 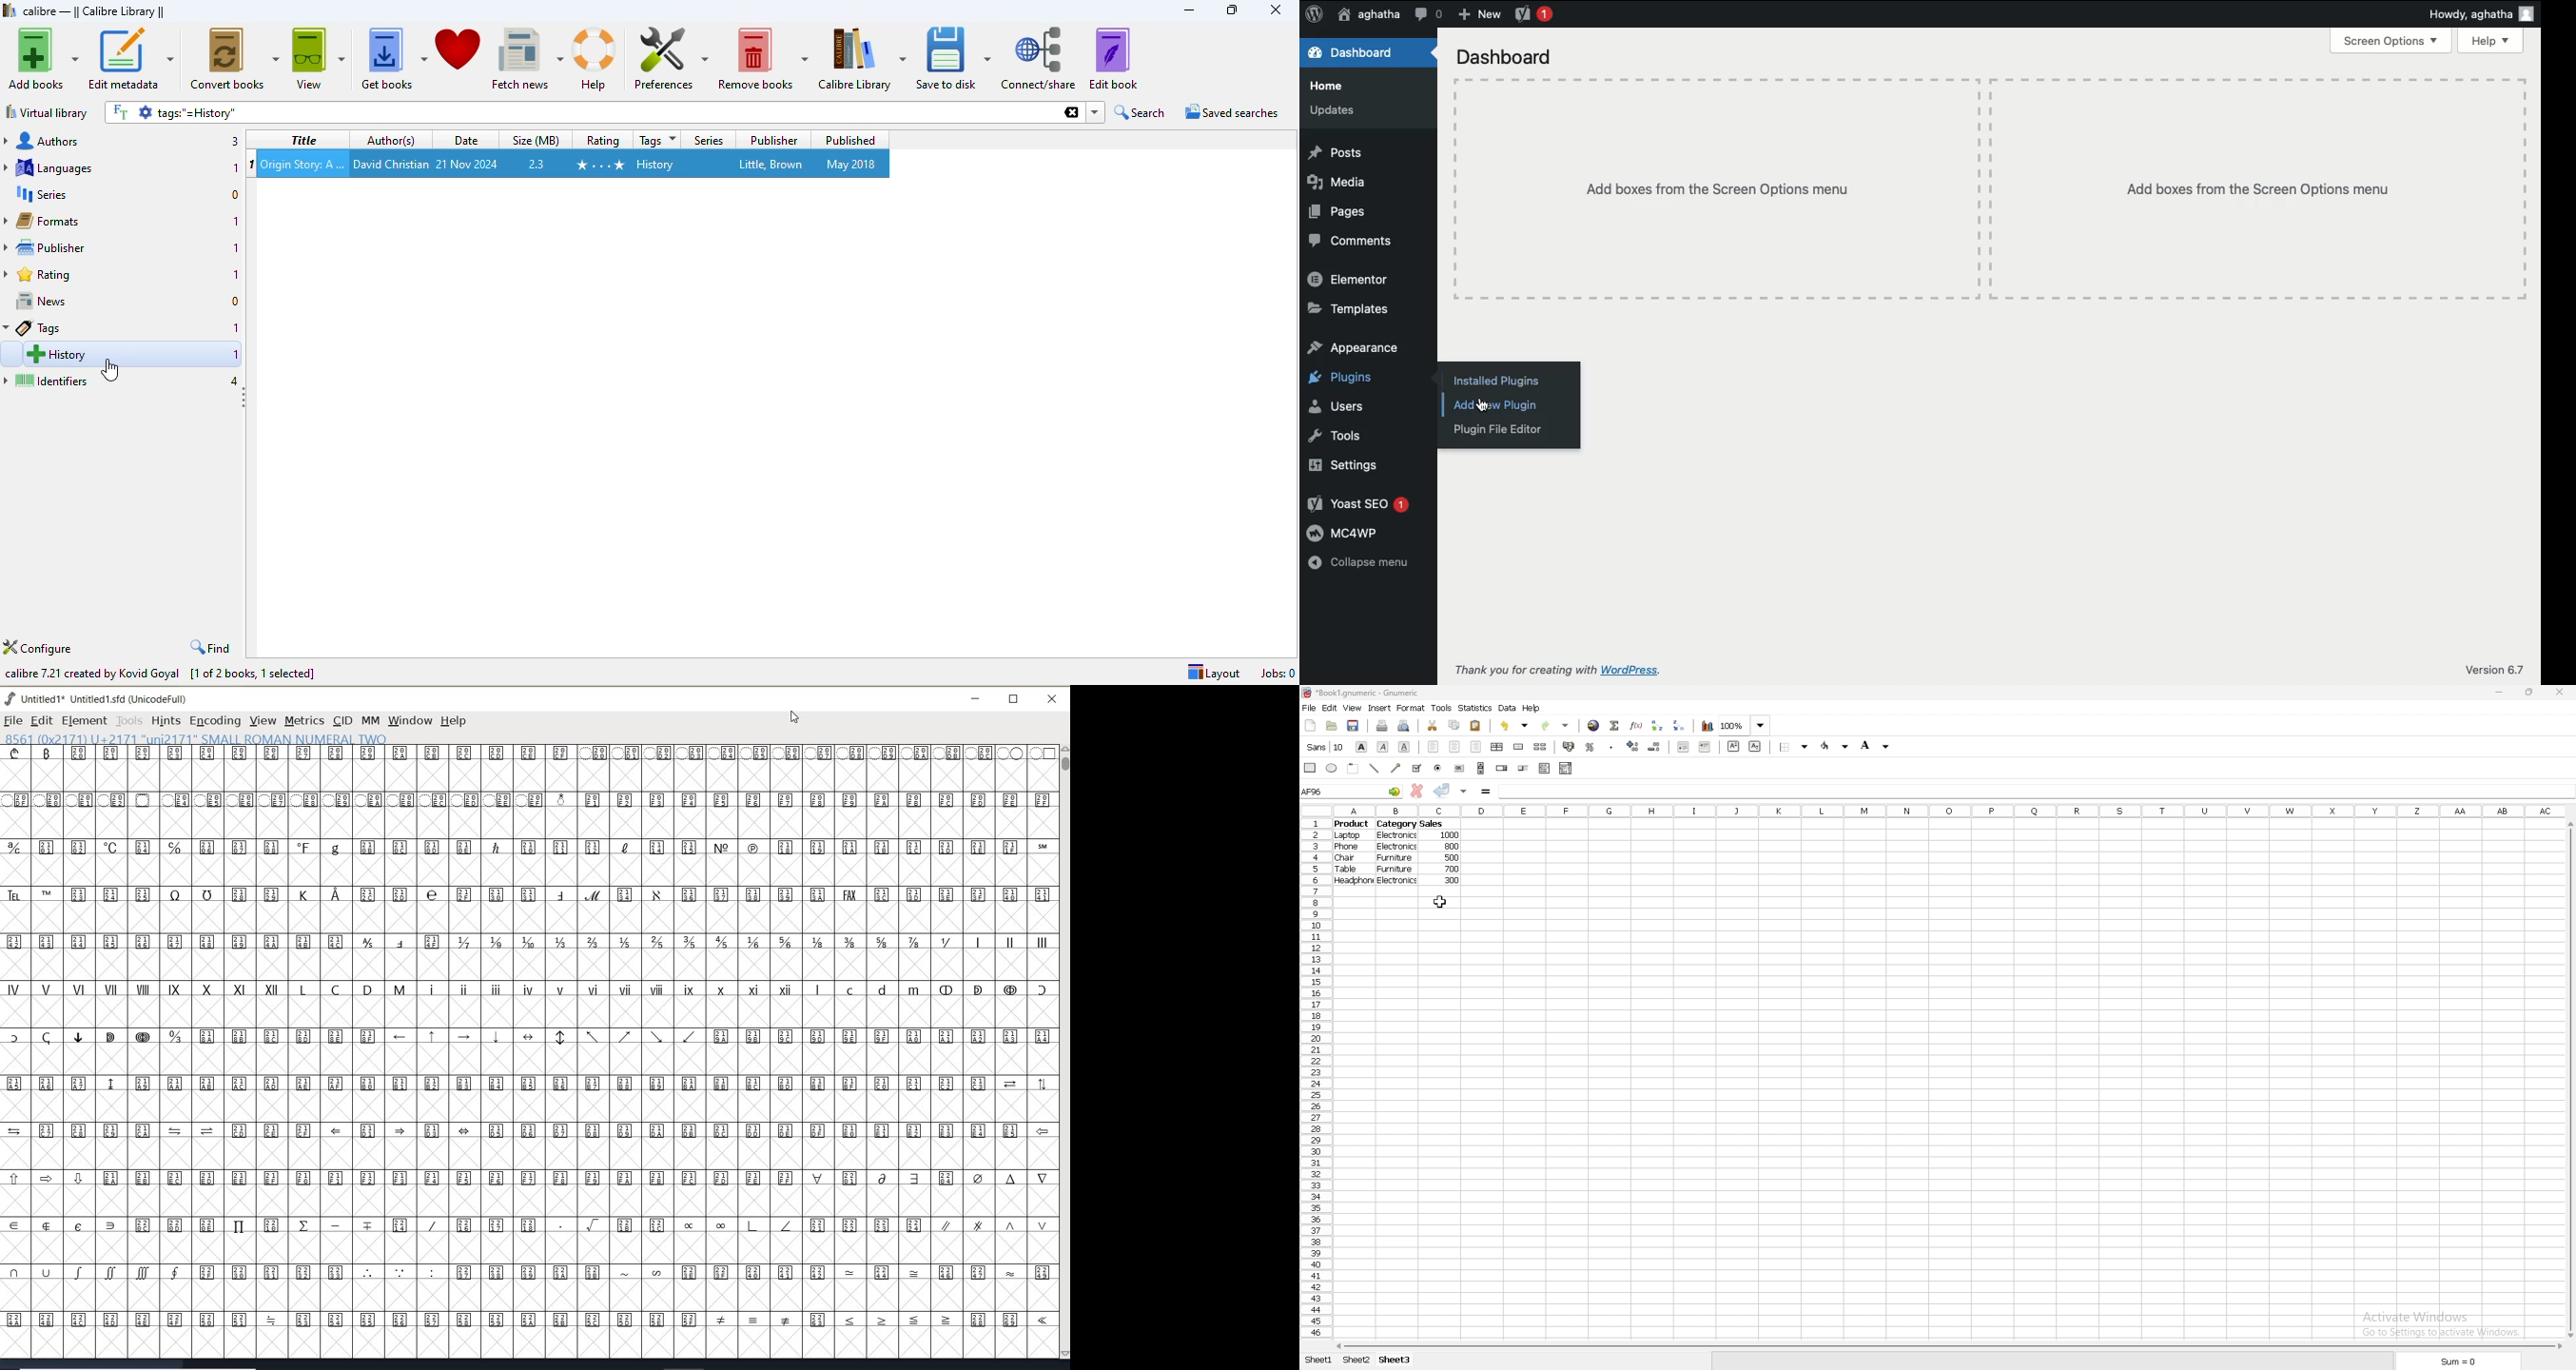 What do you see at coordinates (1395, 871) in the screenshot?
I see `furniture` at bounding box center [1395, 871].